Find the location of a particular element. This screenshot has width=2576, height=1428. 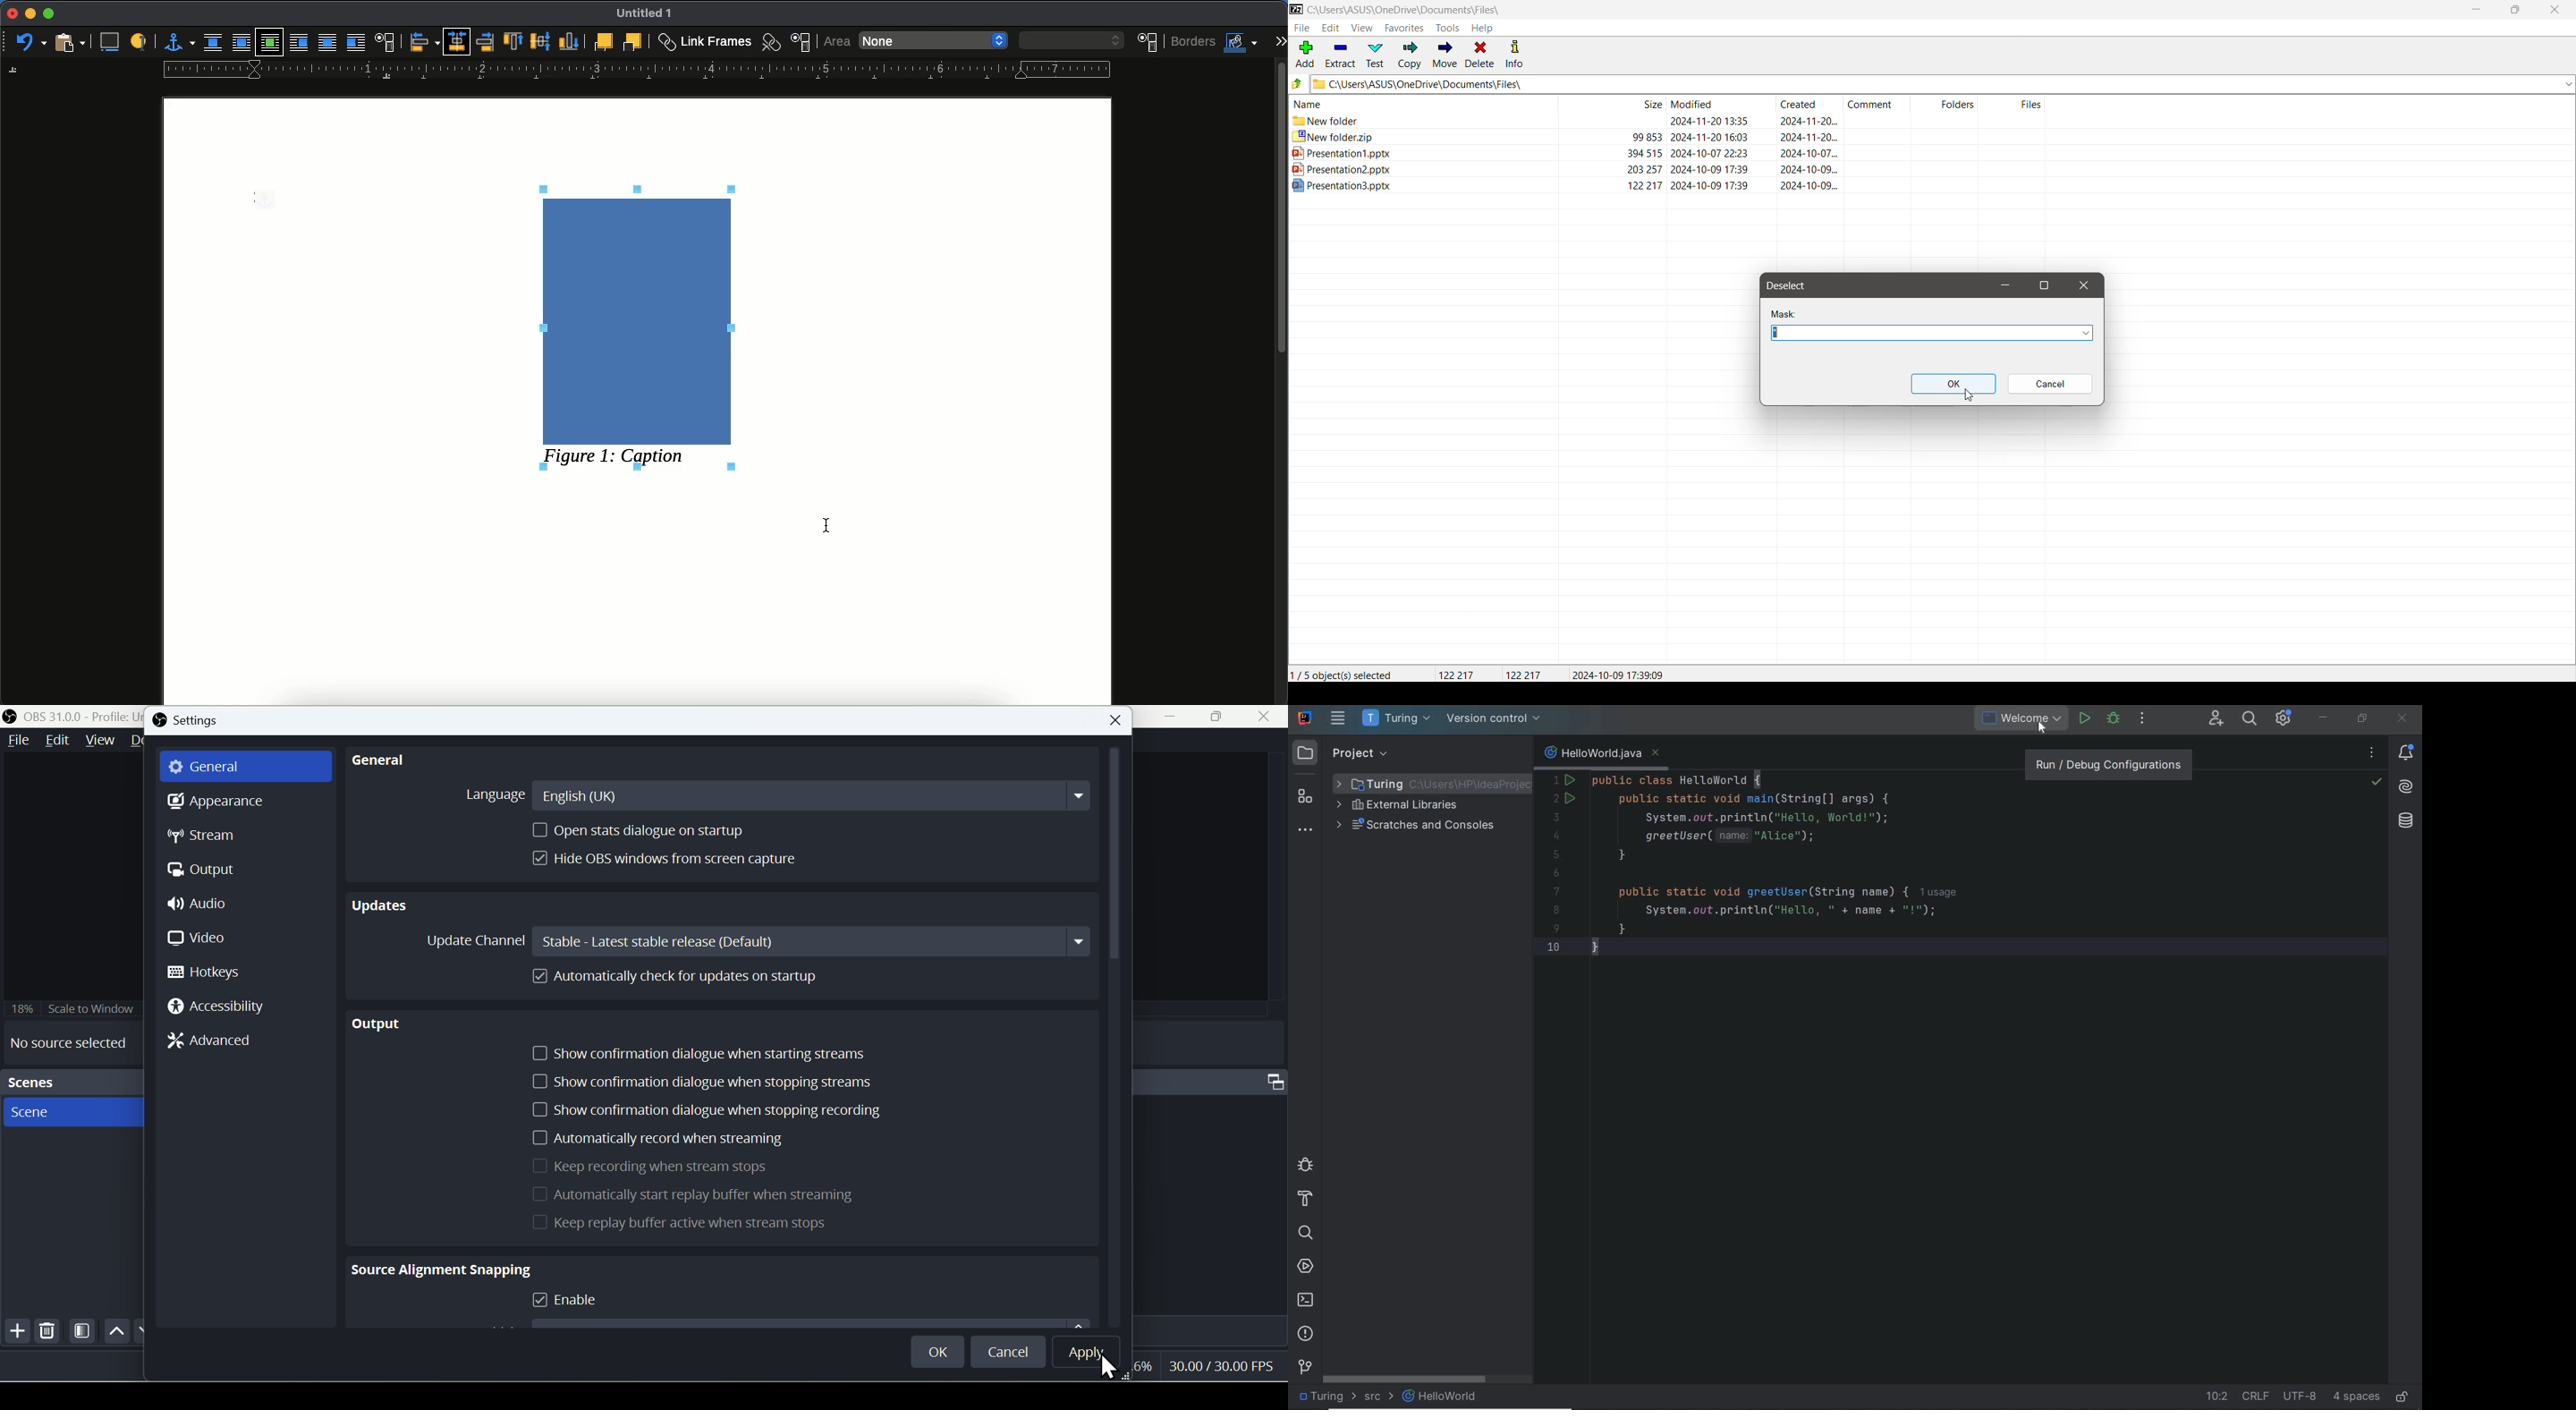

Add file is located at coordinates (16, 1330).